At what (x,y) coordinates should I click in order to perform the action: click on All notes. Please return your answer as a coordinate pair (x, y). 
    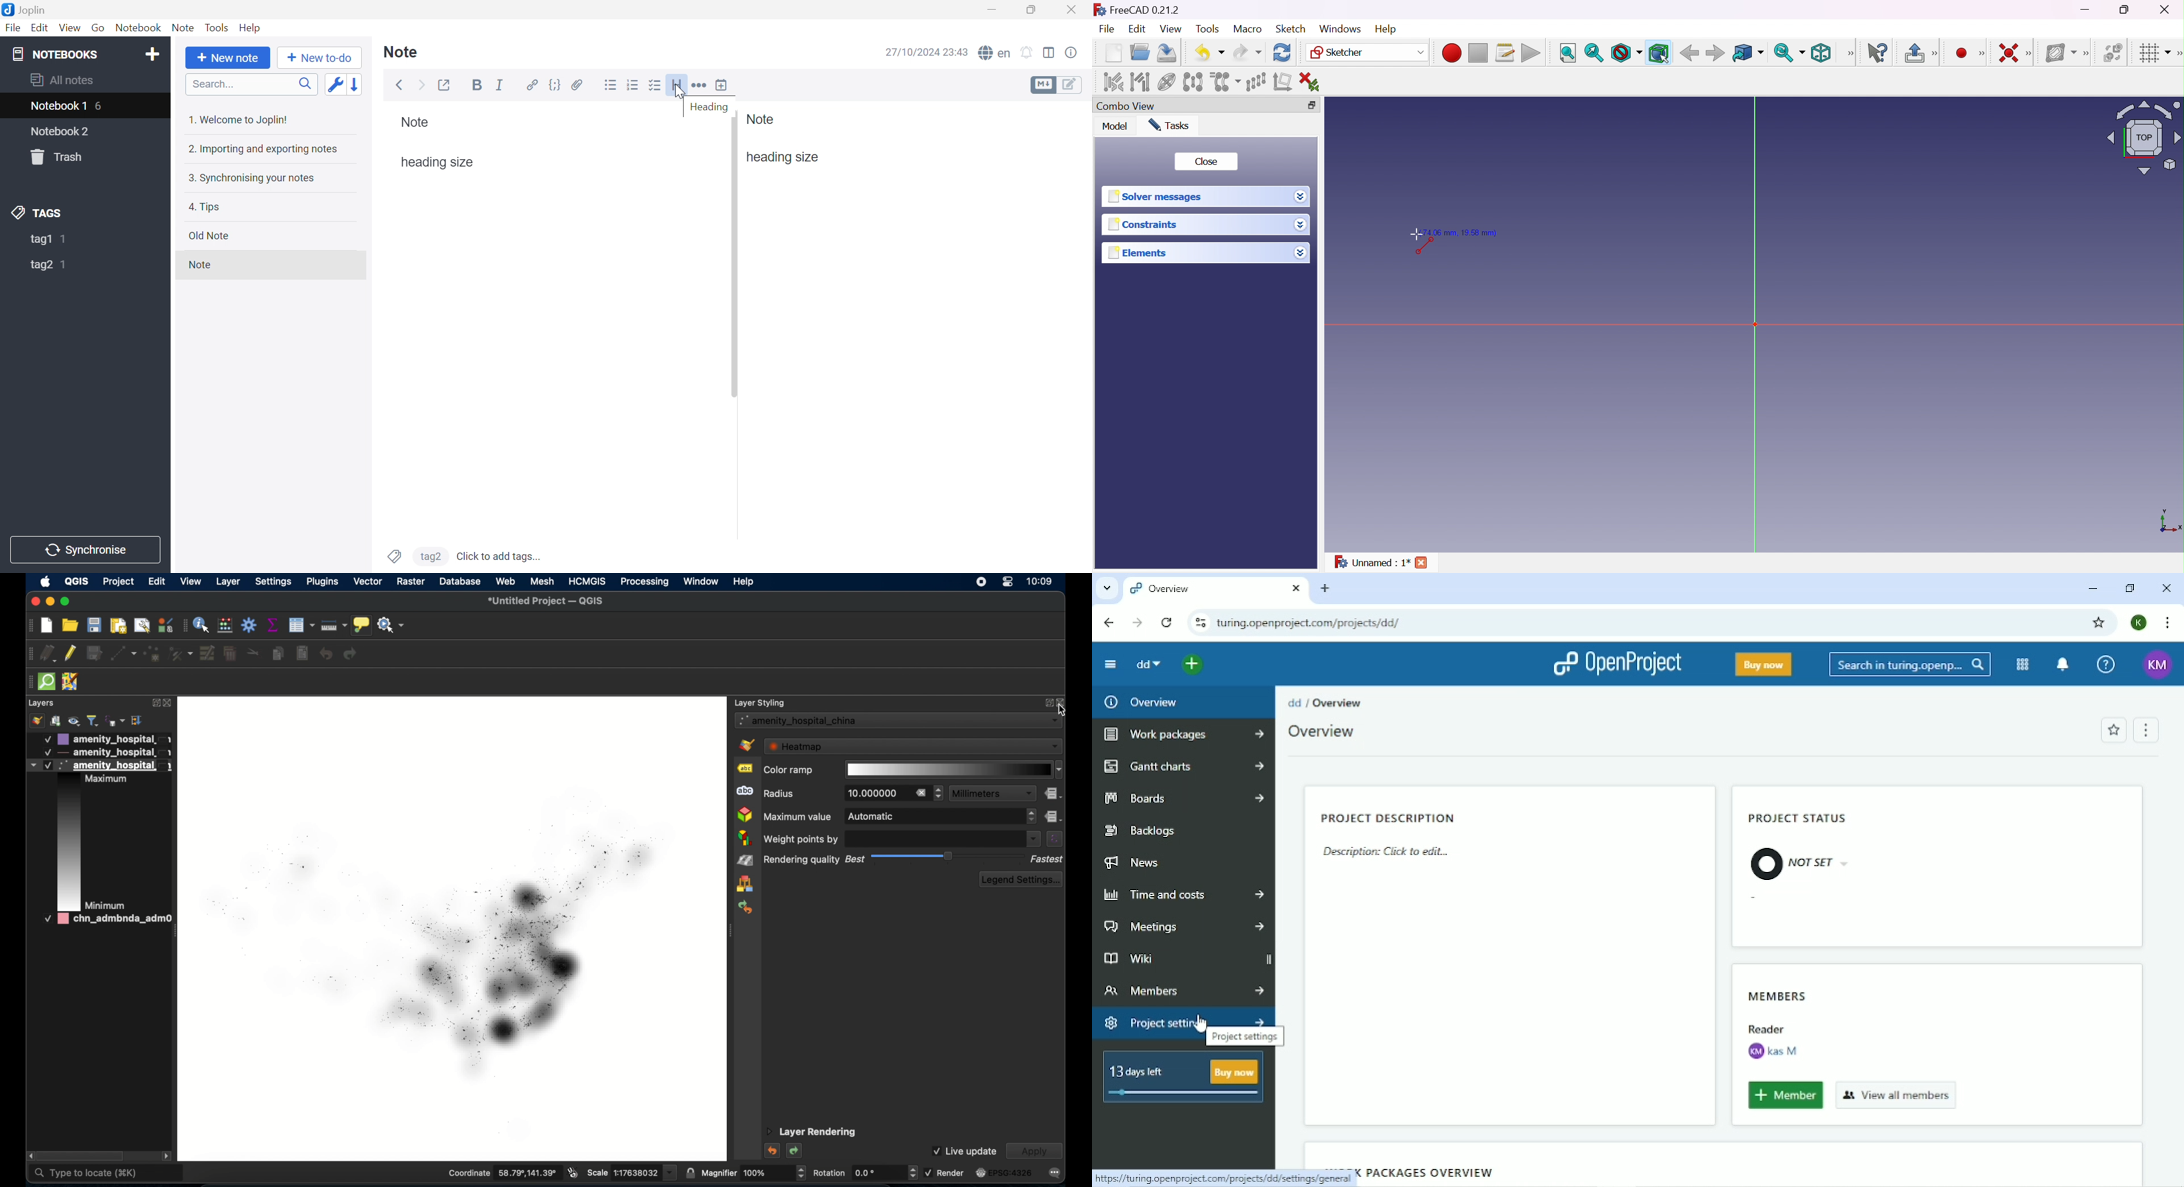
    Looking at the image, I should click on (62, 79).